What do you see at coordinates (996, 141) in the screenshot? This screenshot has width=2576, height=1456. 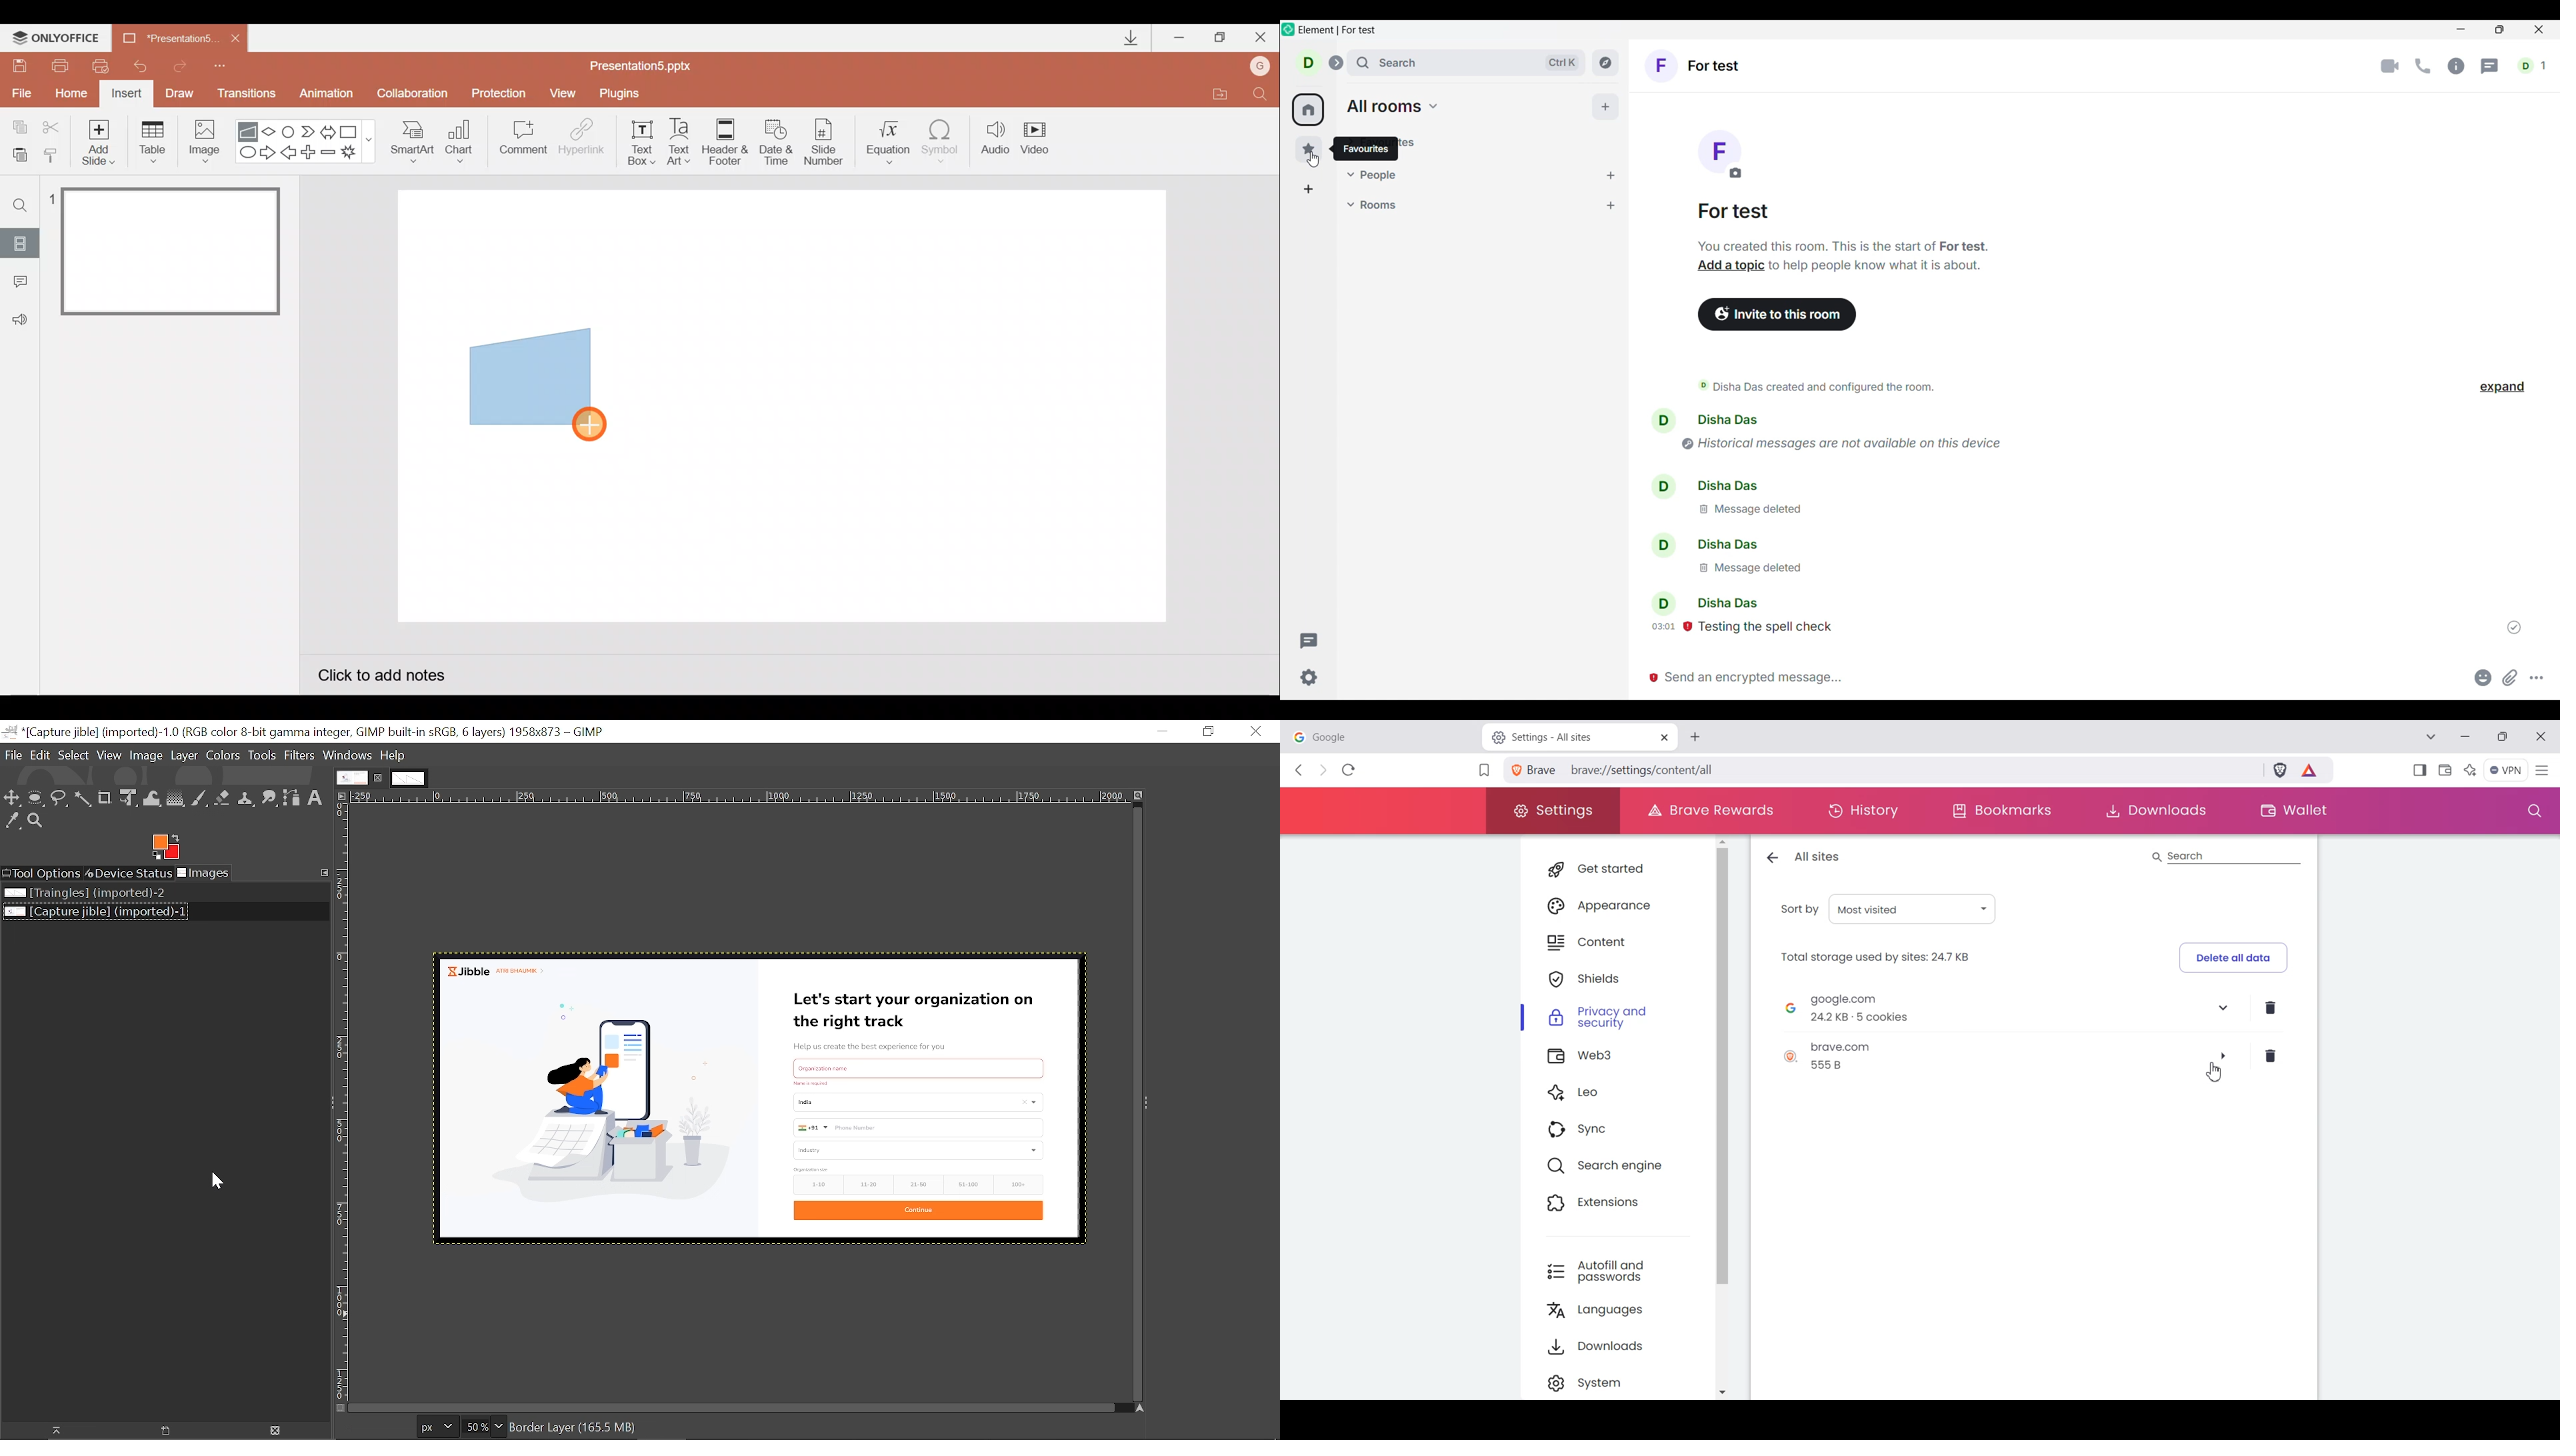 I see `Audio` at bounding box center [996, 141].